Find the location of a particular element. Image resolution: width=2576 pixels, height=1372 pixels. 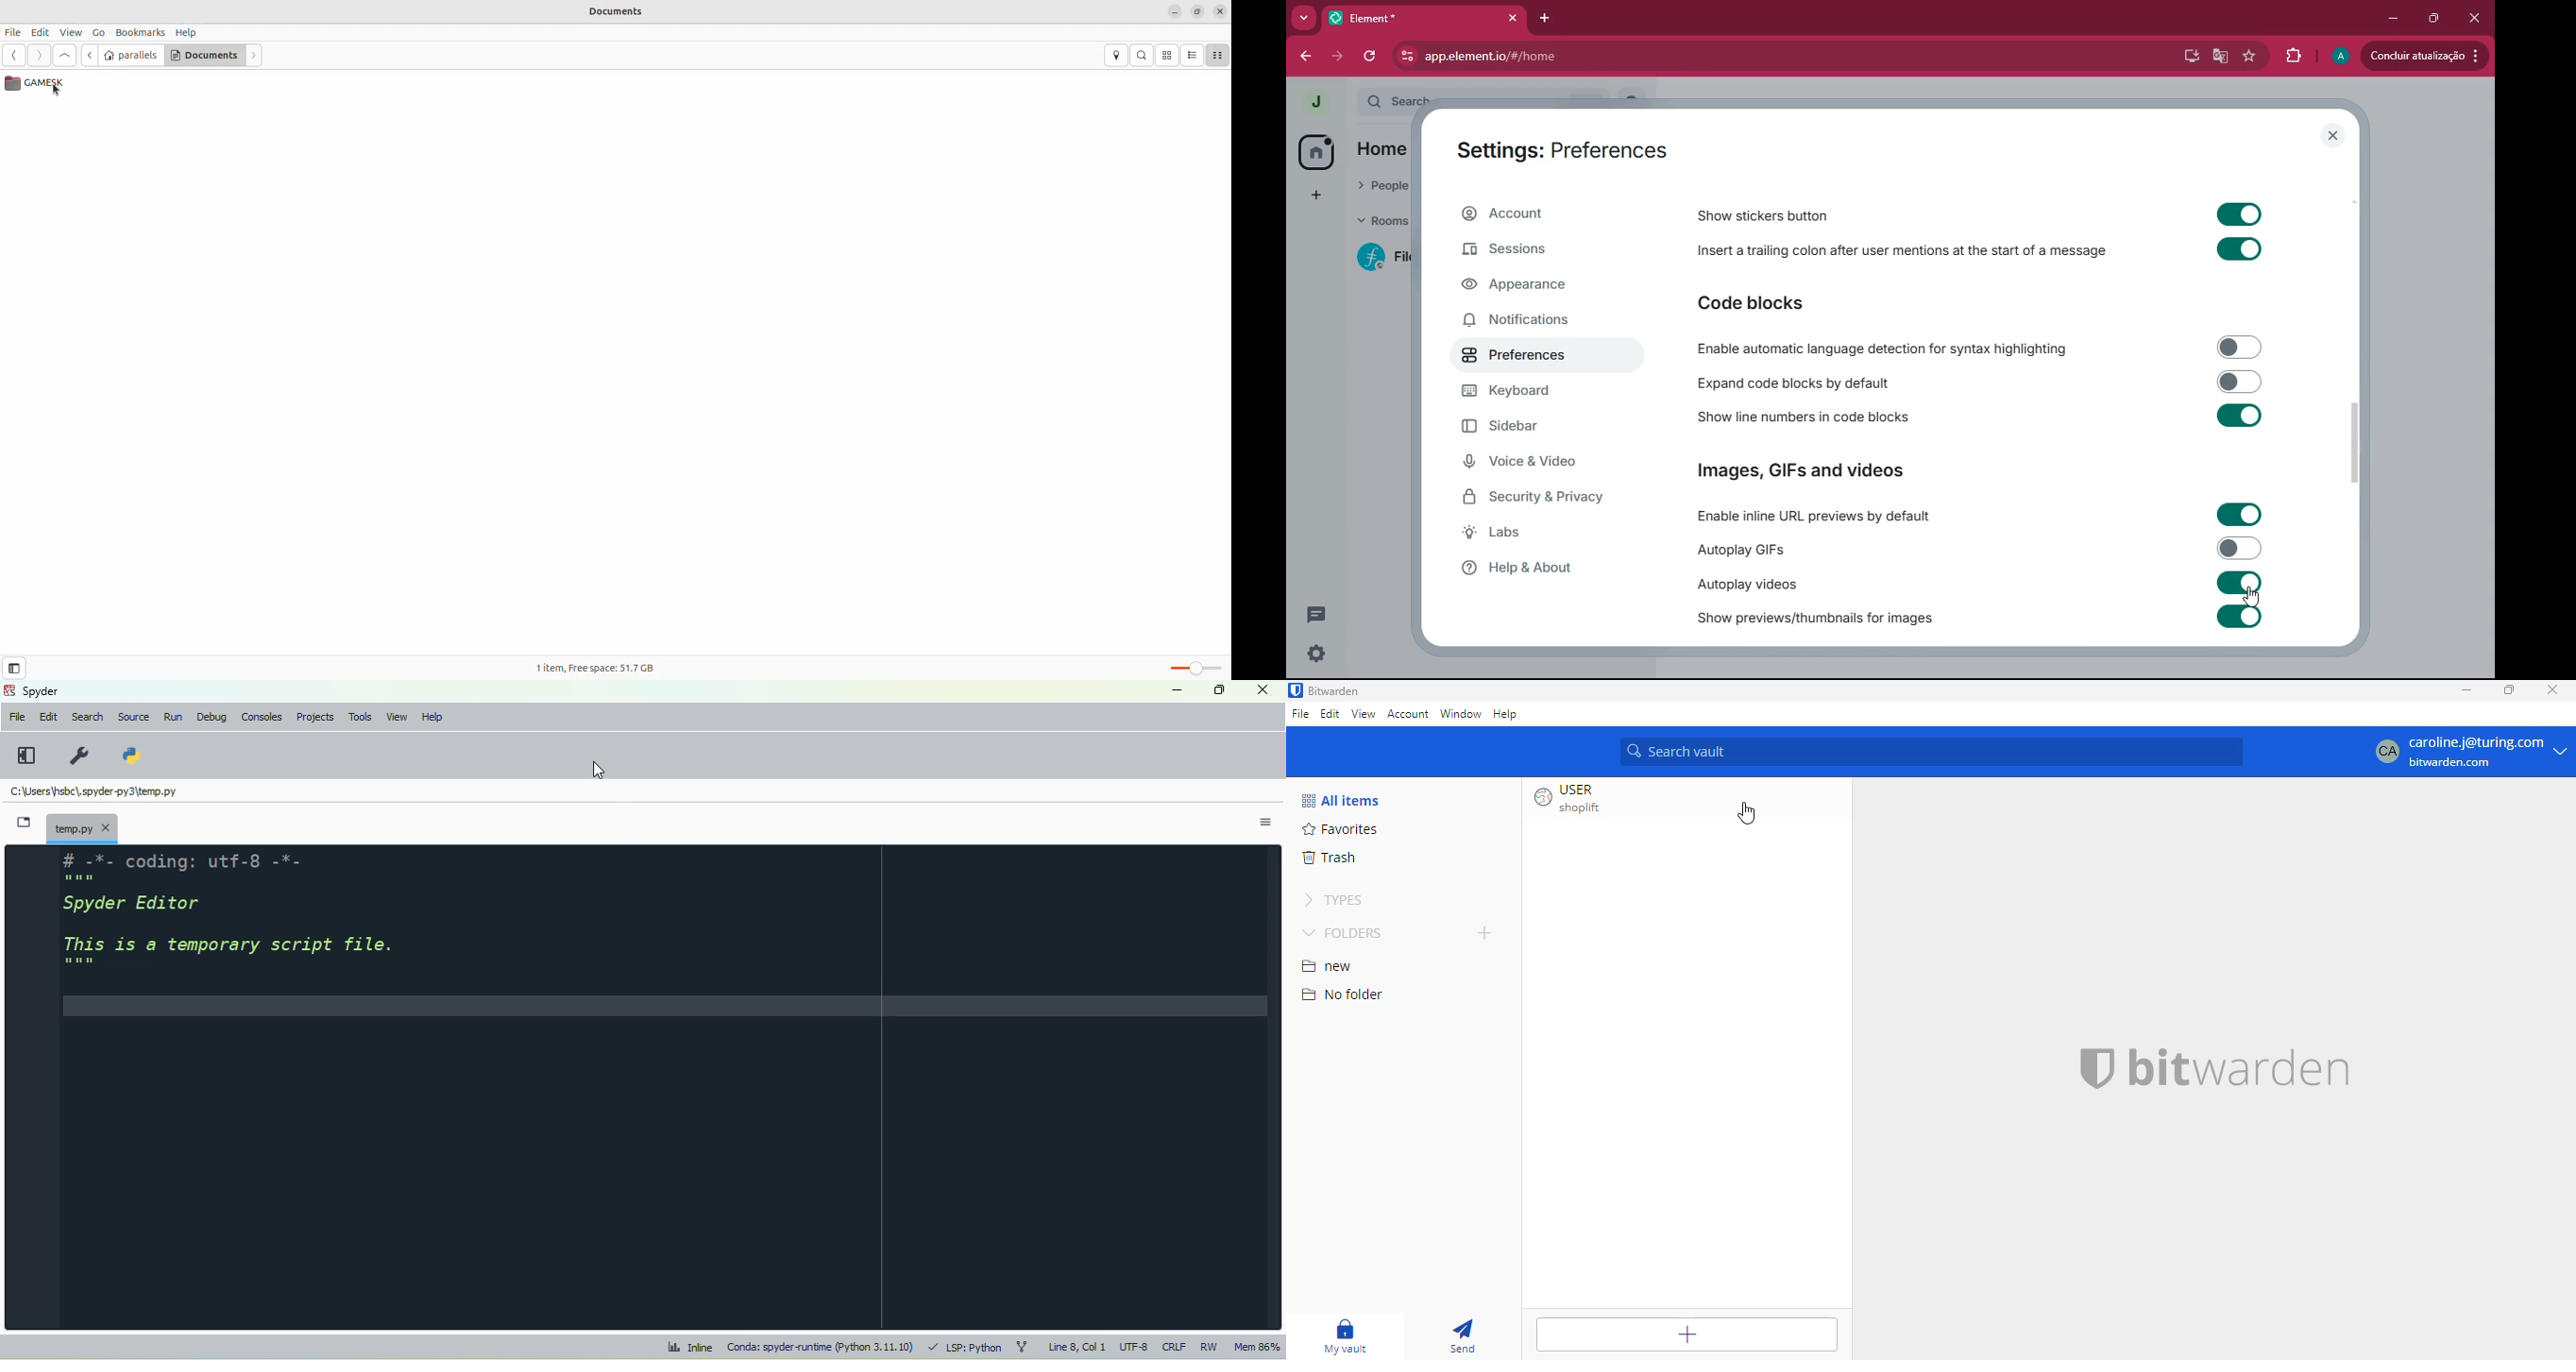

 is located at coordinates (2240, 251).